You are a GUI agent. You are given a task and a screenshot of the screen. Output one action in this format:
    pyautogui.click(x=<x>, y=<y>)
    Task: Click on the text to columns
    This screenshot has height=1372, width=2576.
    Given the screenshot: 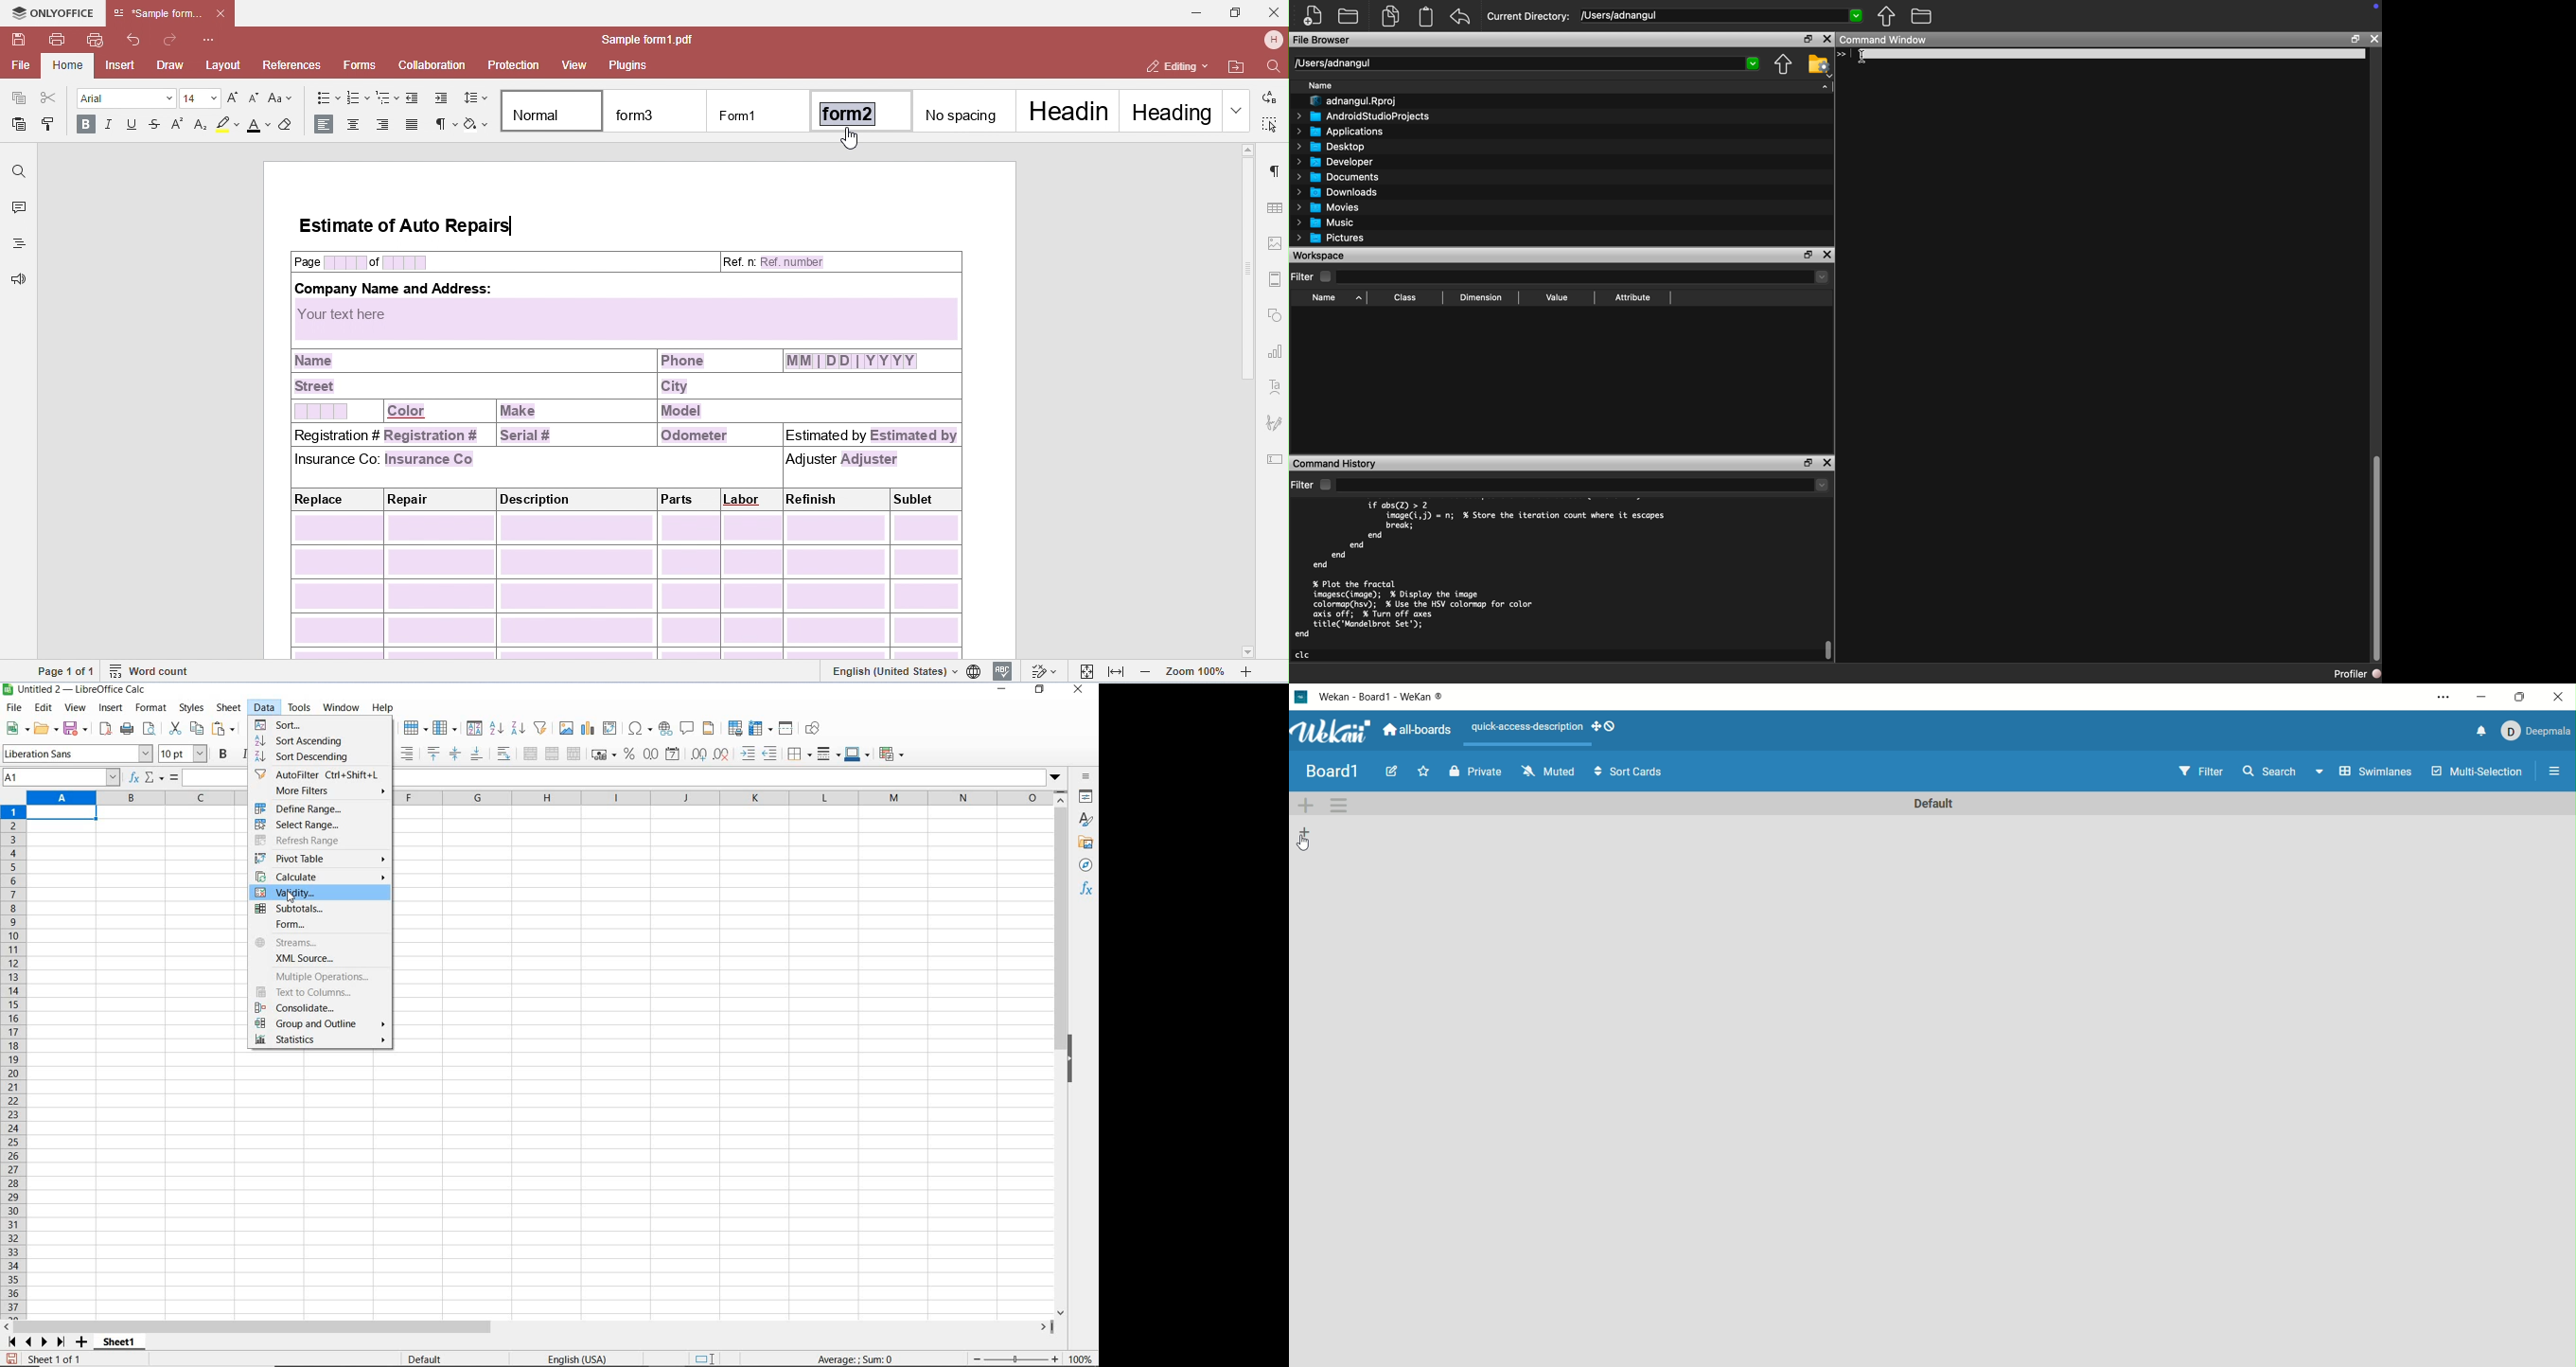 What is the action you would take?
    pyautogui.click(x=317, y=993)
    